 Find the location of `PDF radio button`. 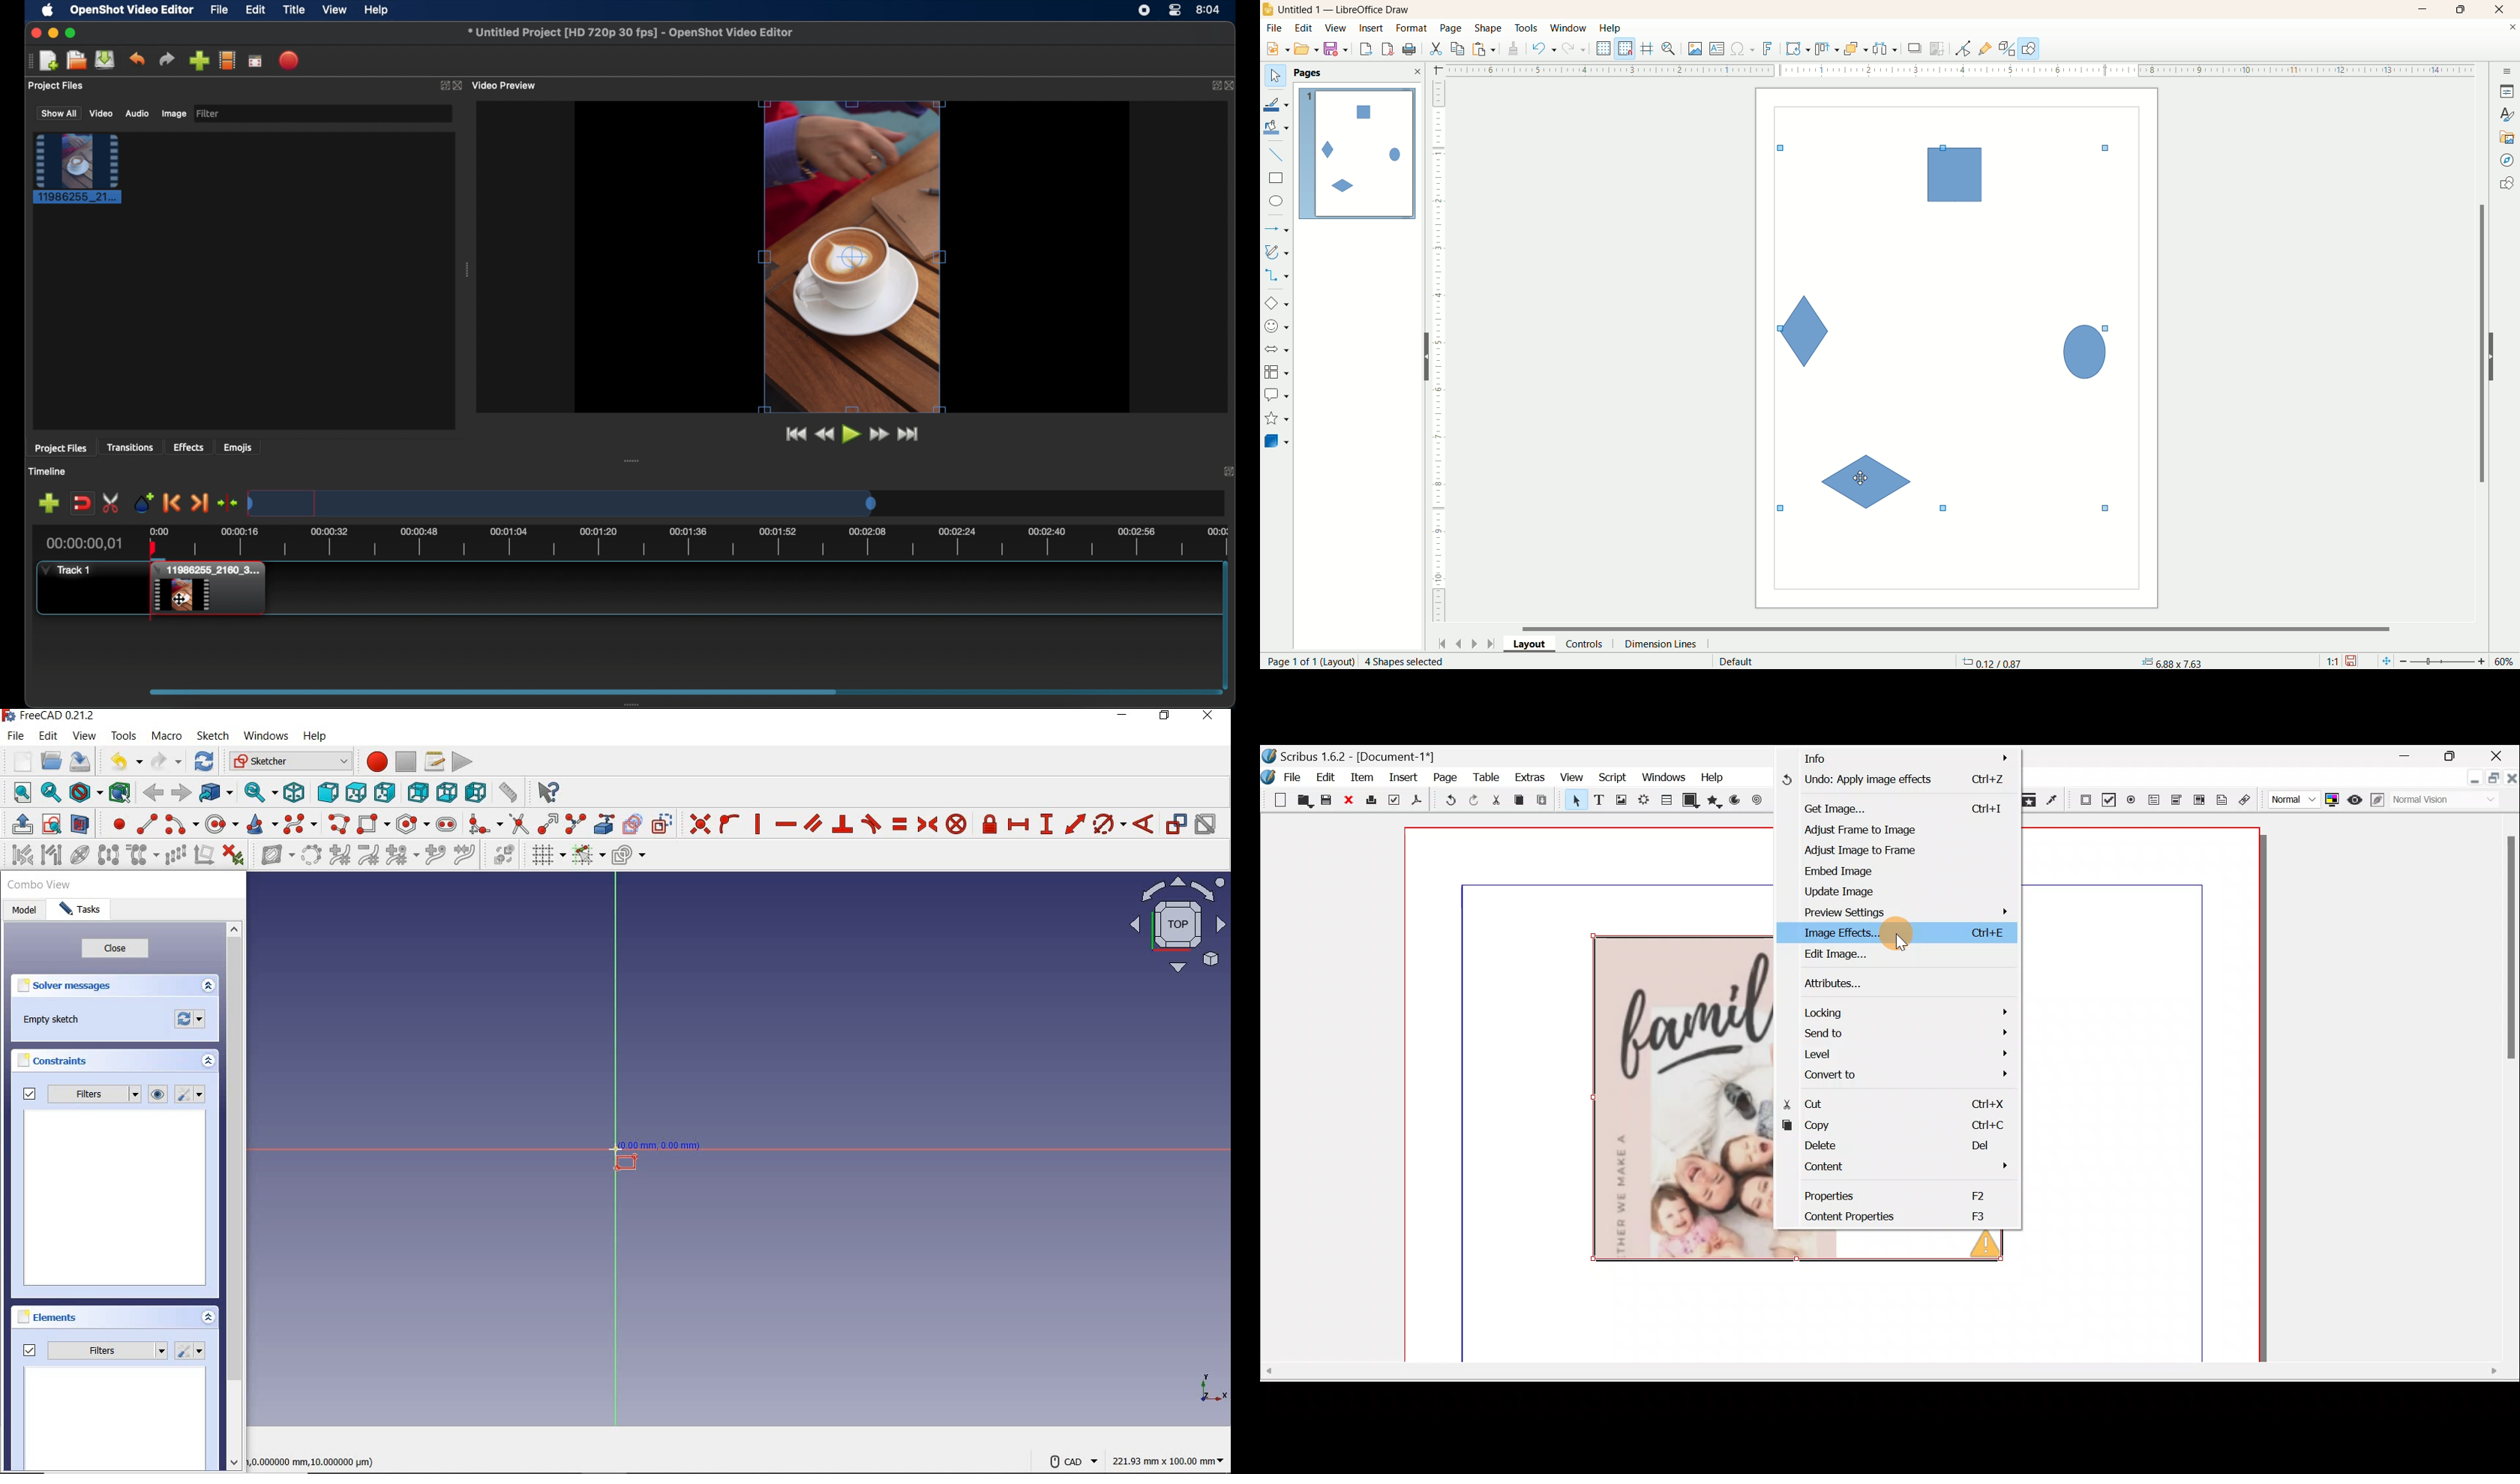

PDF radio button is located at coordinates (2132, 798).